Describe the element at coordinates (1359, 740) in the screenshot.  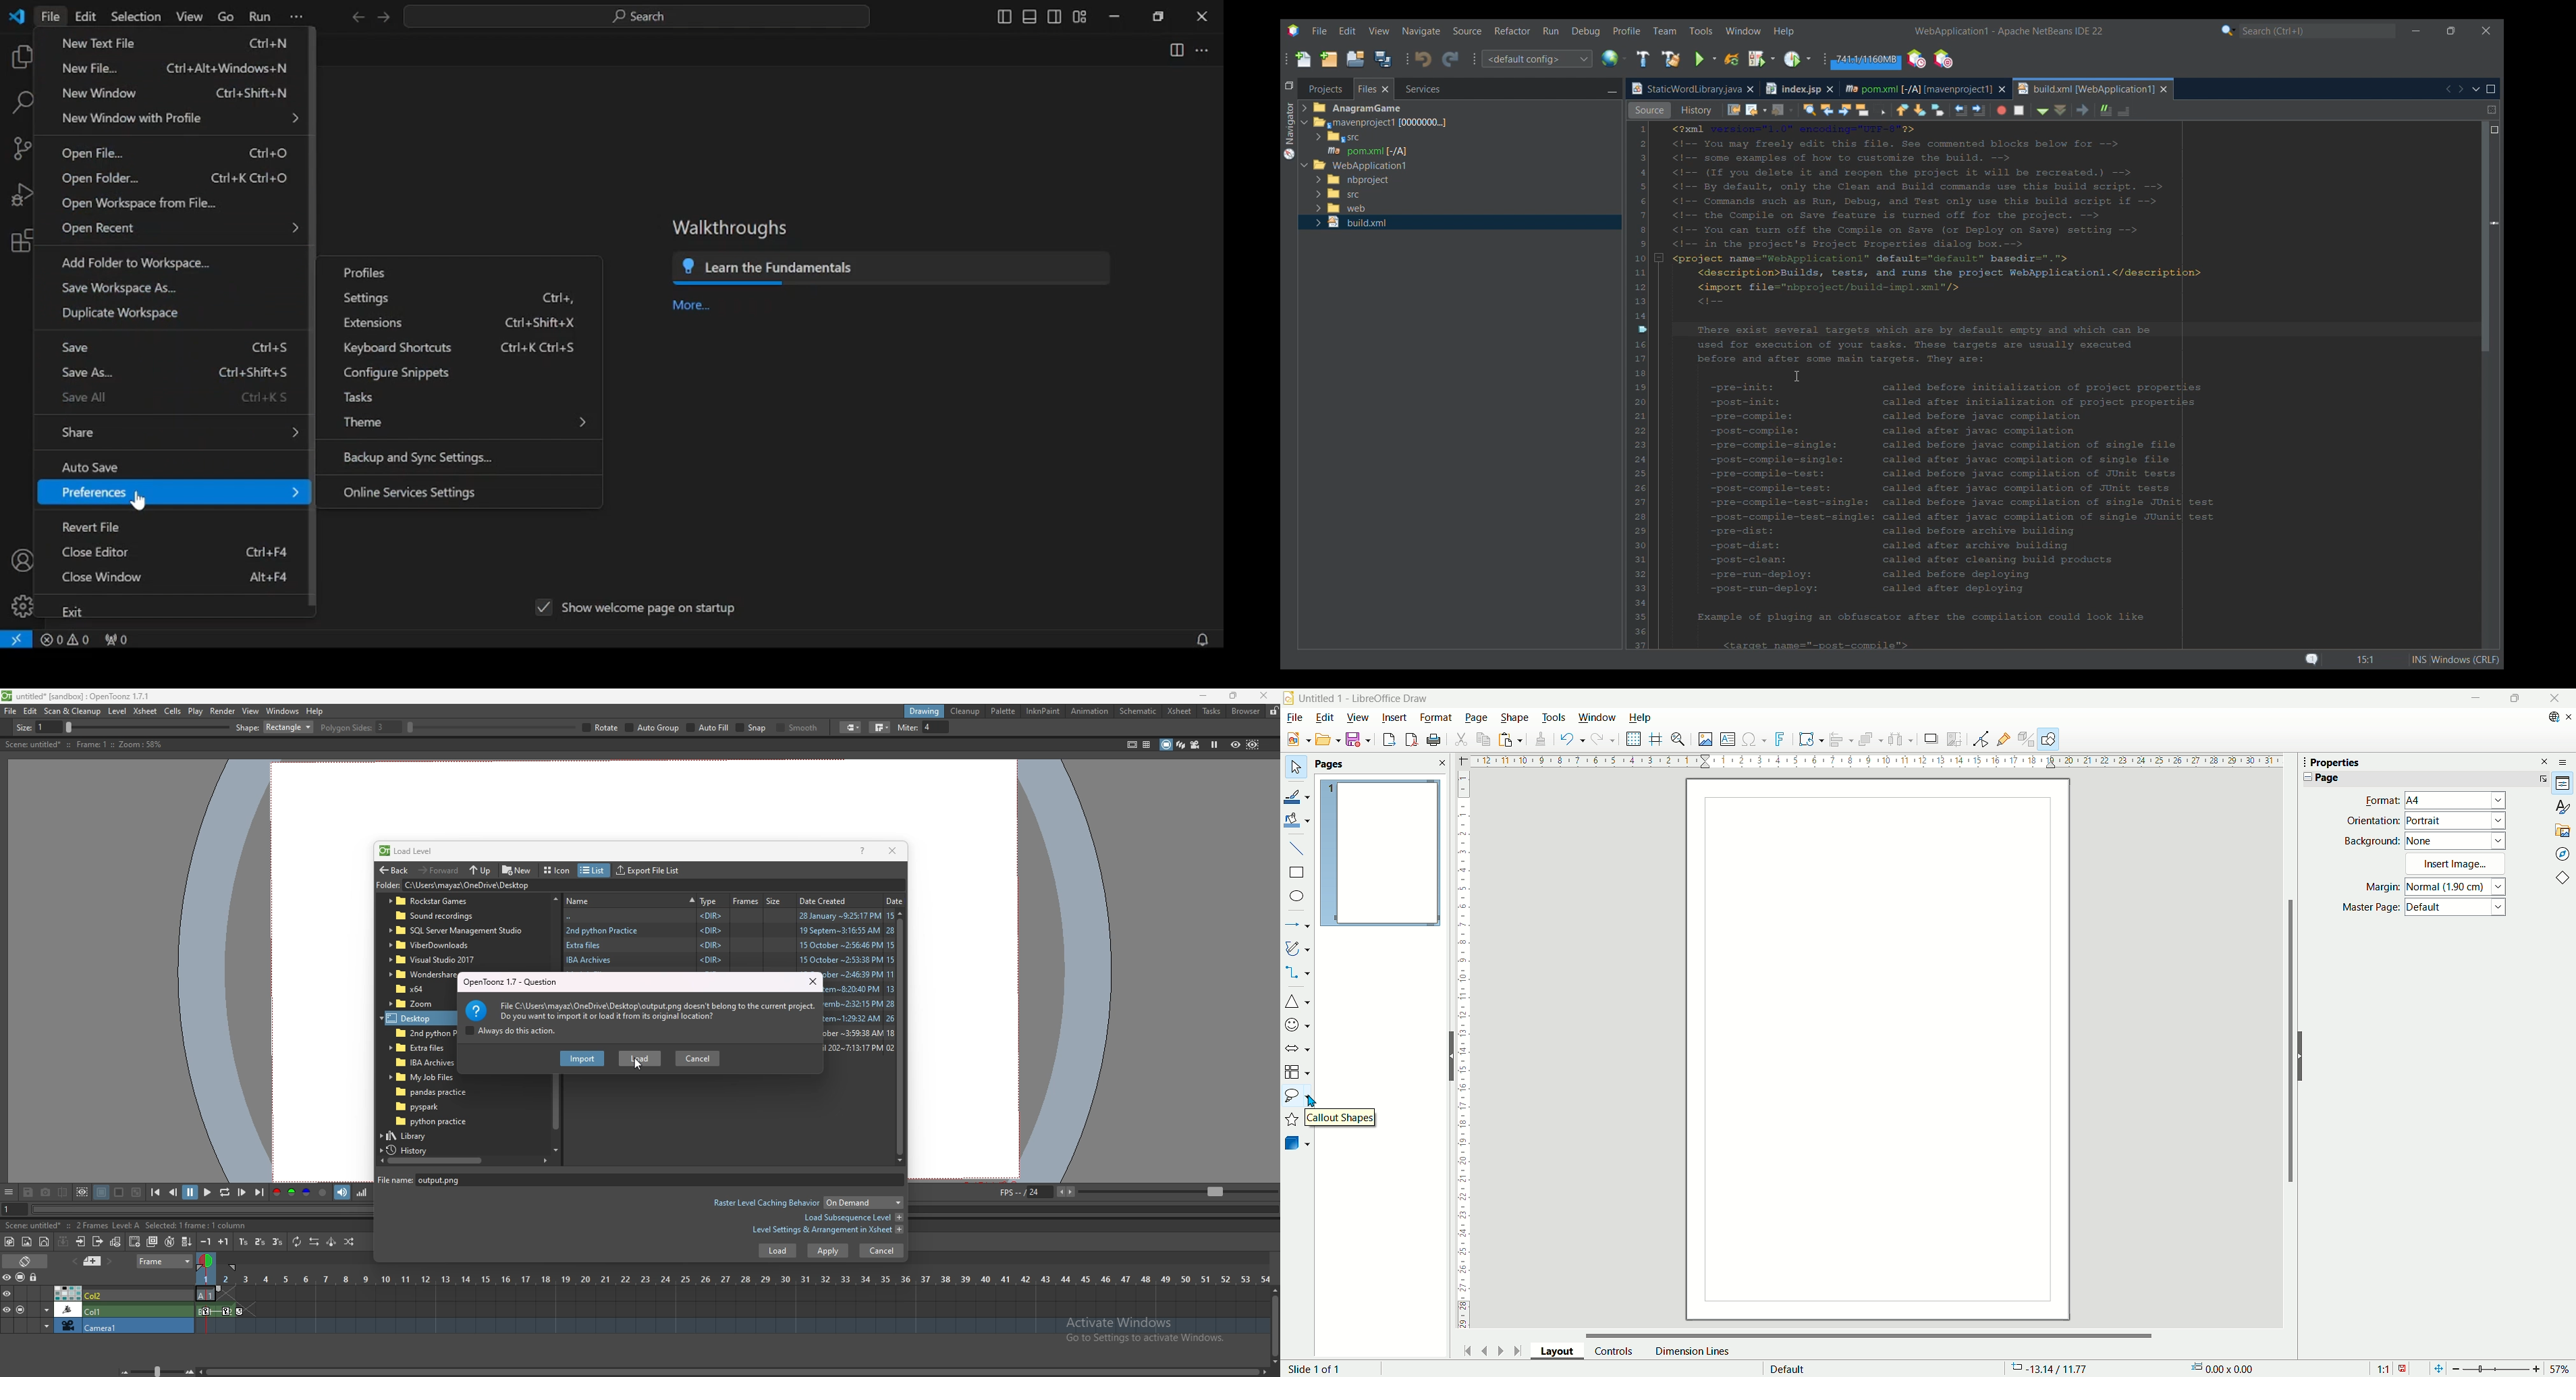
I see `save` at that location.